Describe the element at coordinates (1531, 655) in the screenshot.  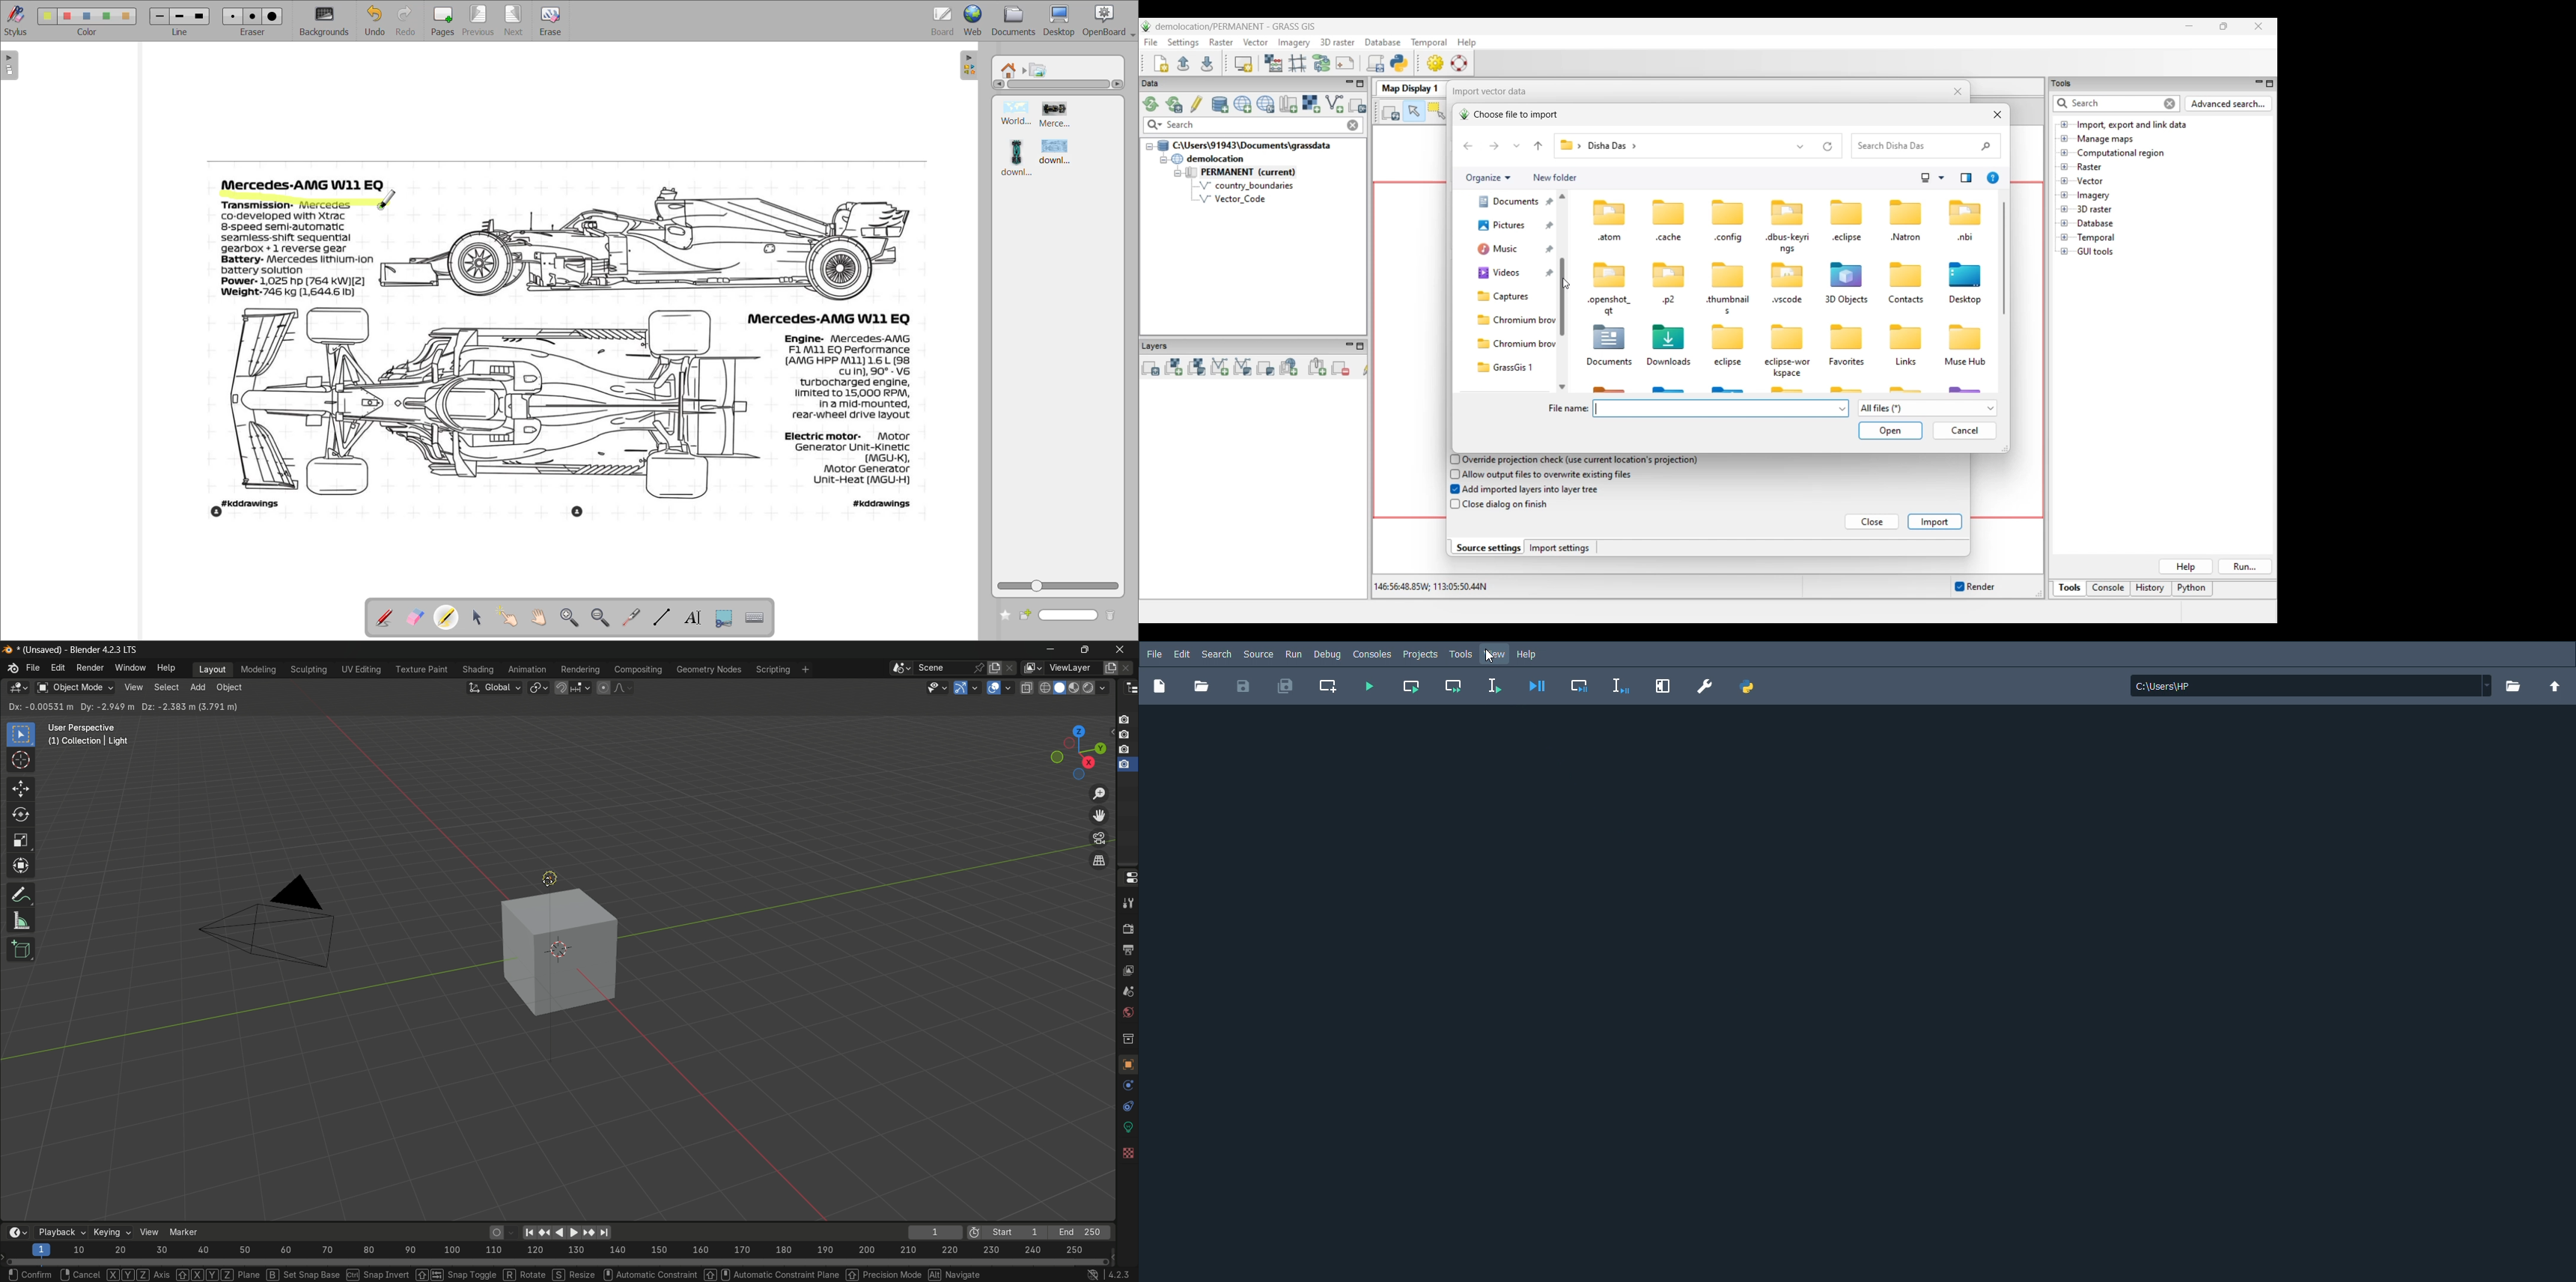
I see `Help` at that location.